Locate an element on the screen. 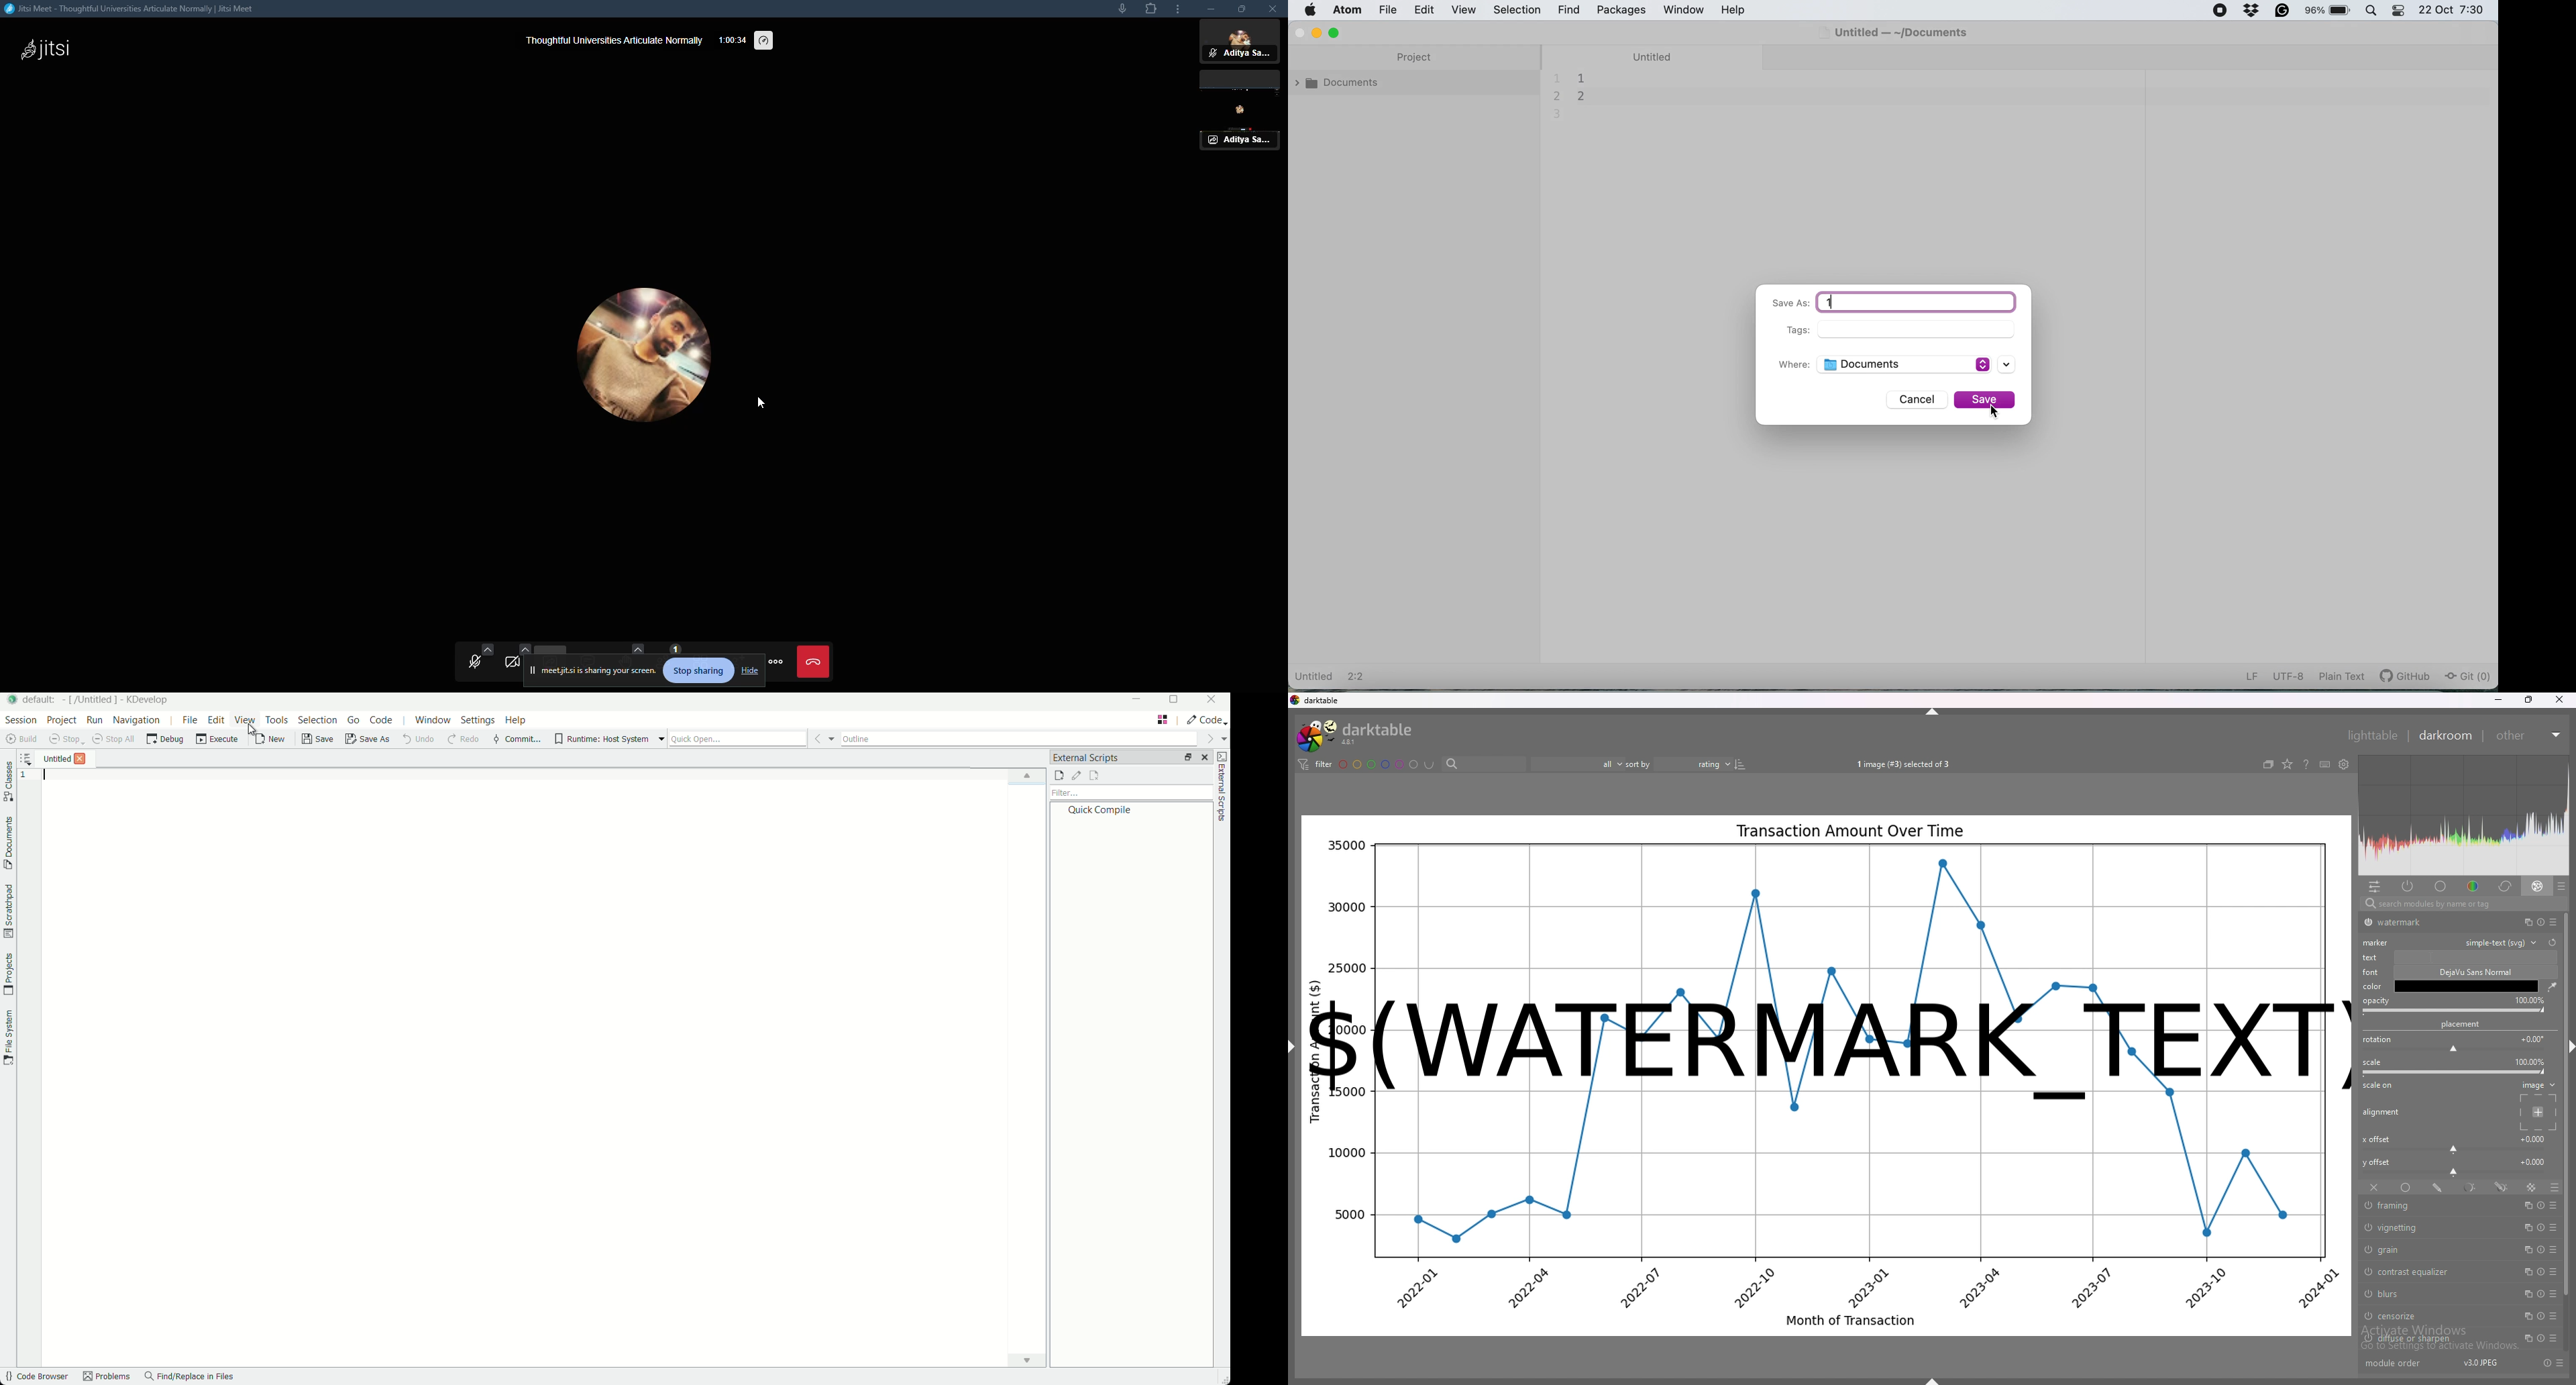  maximise is located at coordinates (1336, 32).